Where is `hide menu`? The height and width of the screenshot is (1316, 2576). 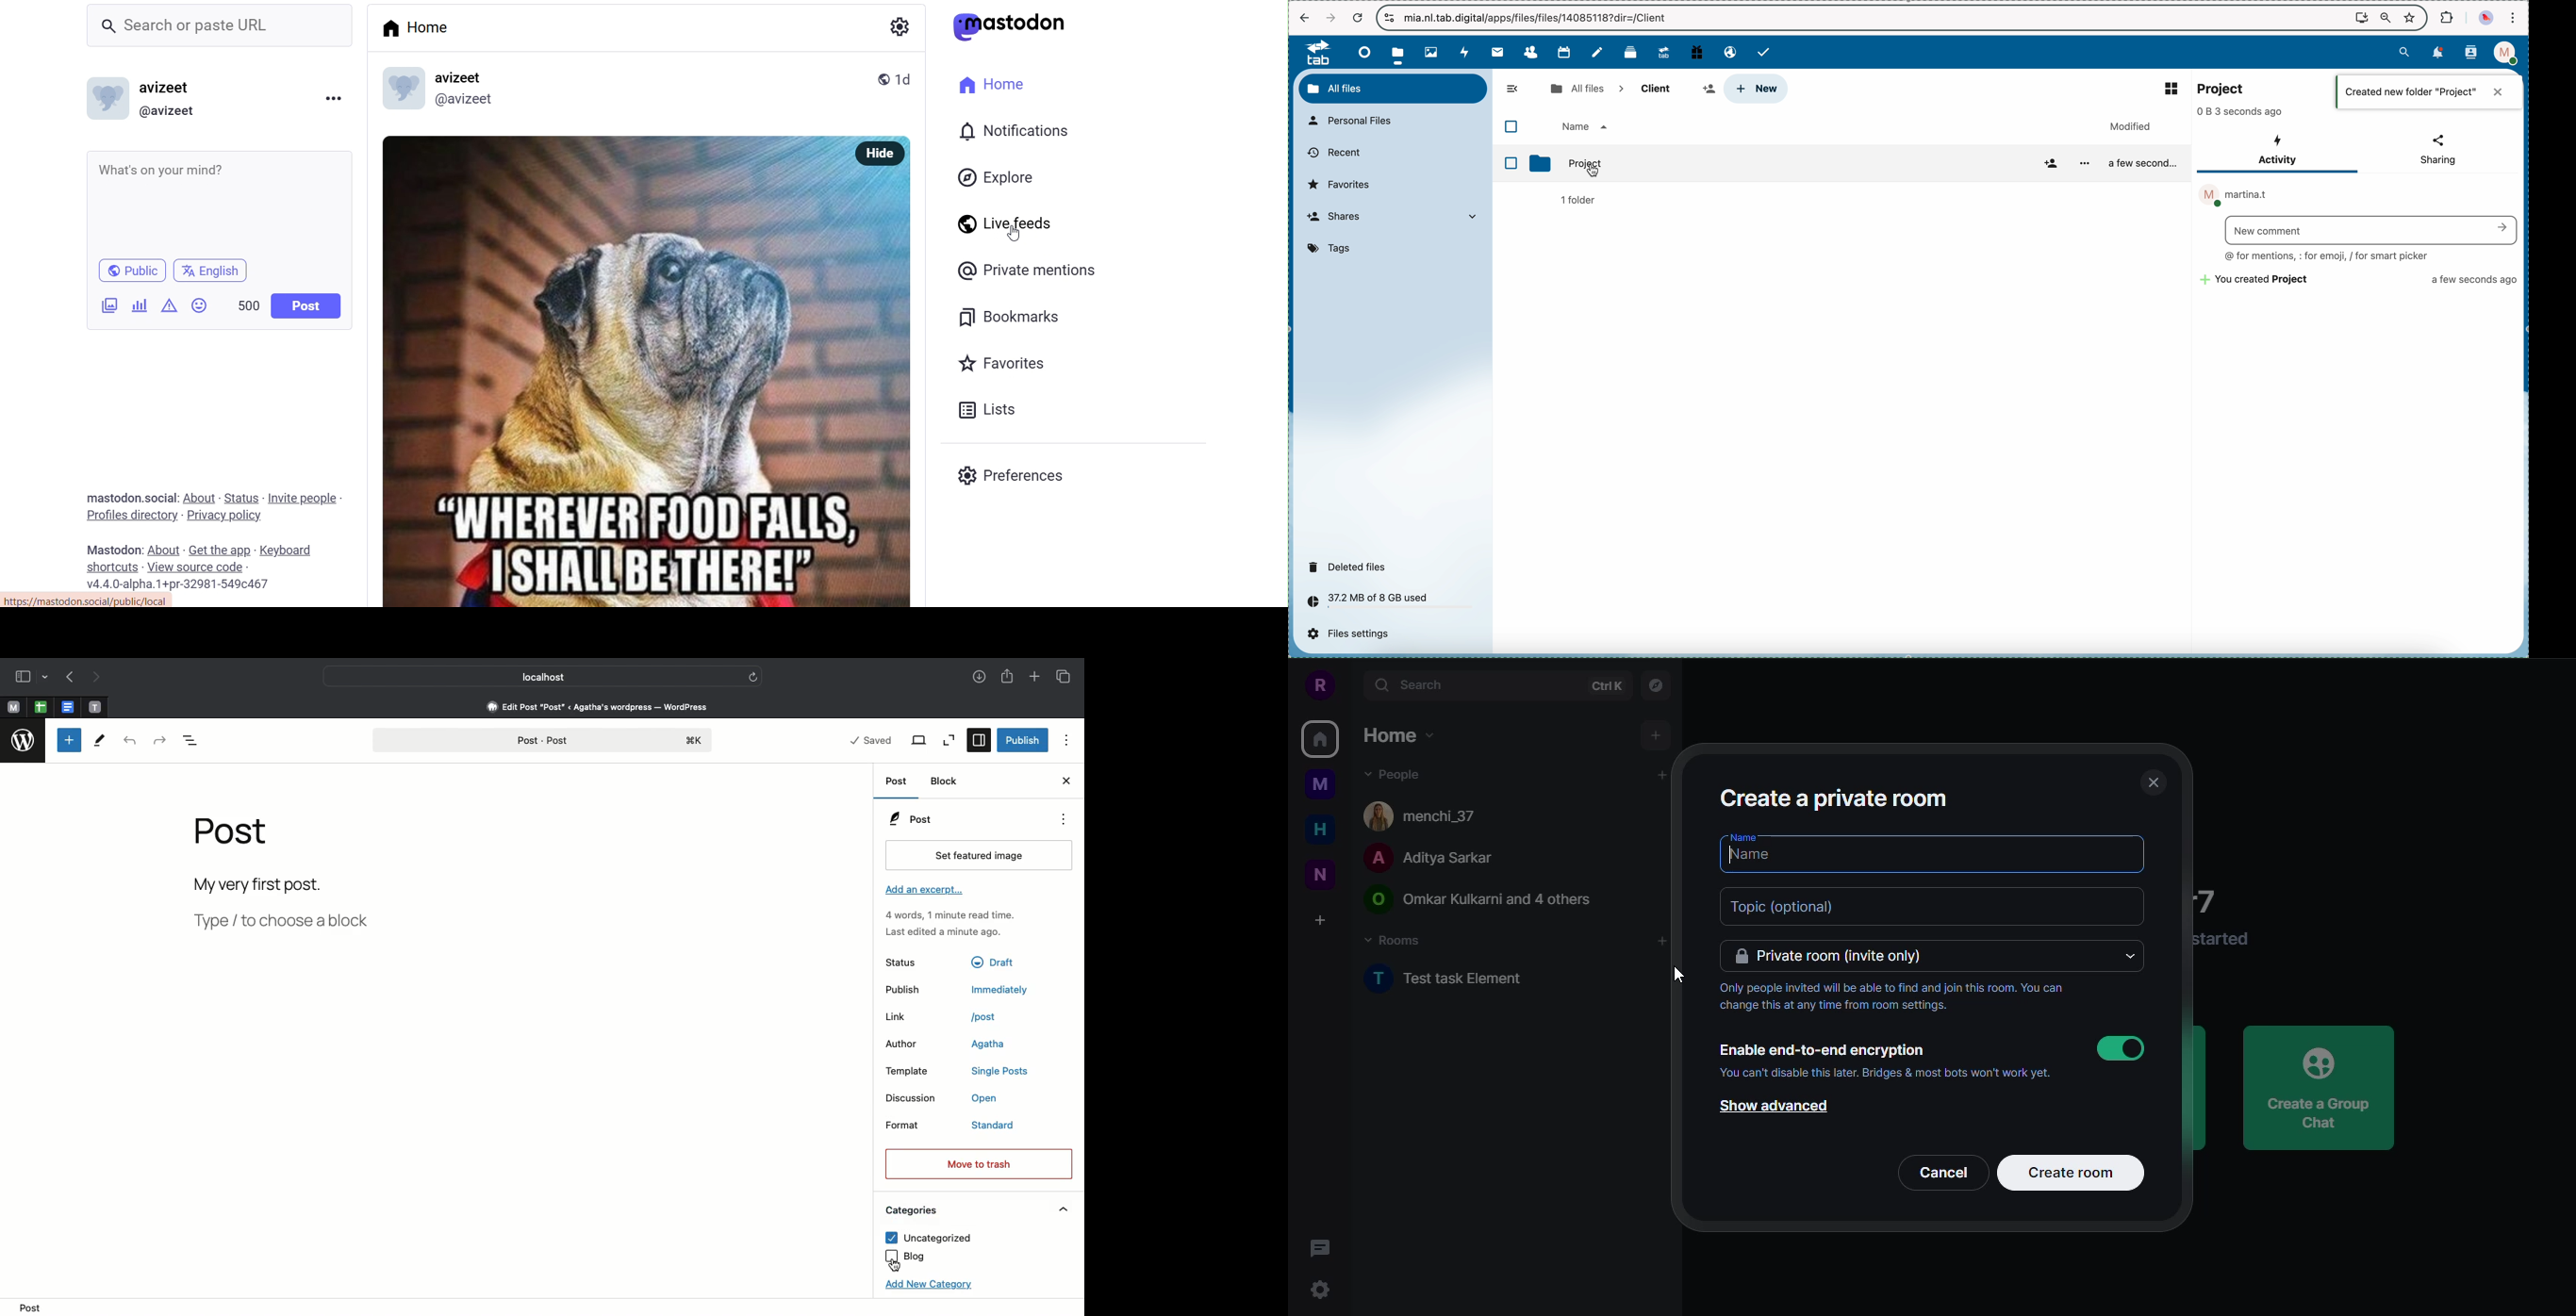
hide menu is located at coordinates (1513, 89).